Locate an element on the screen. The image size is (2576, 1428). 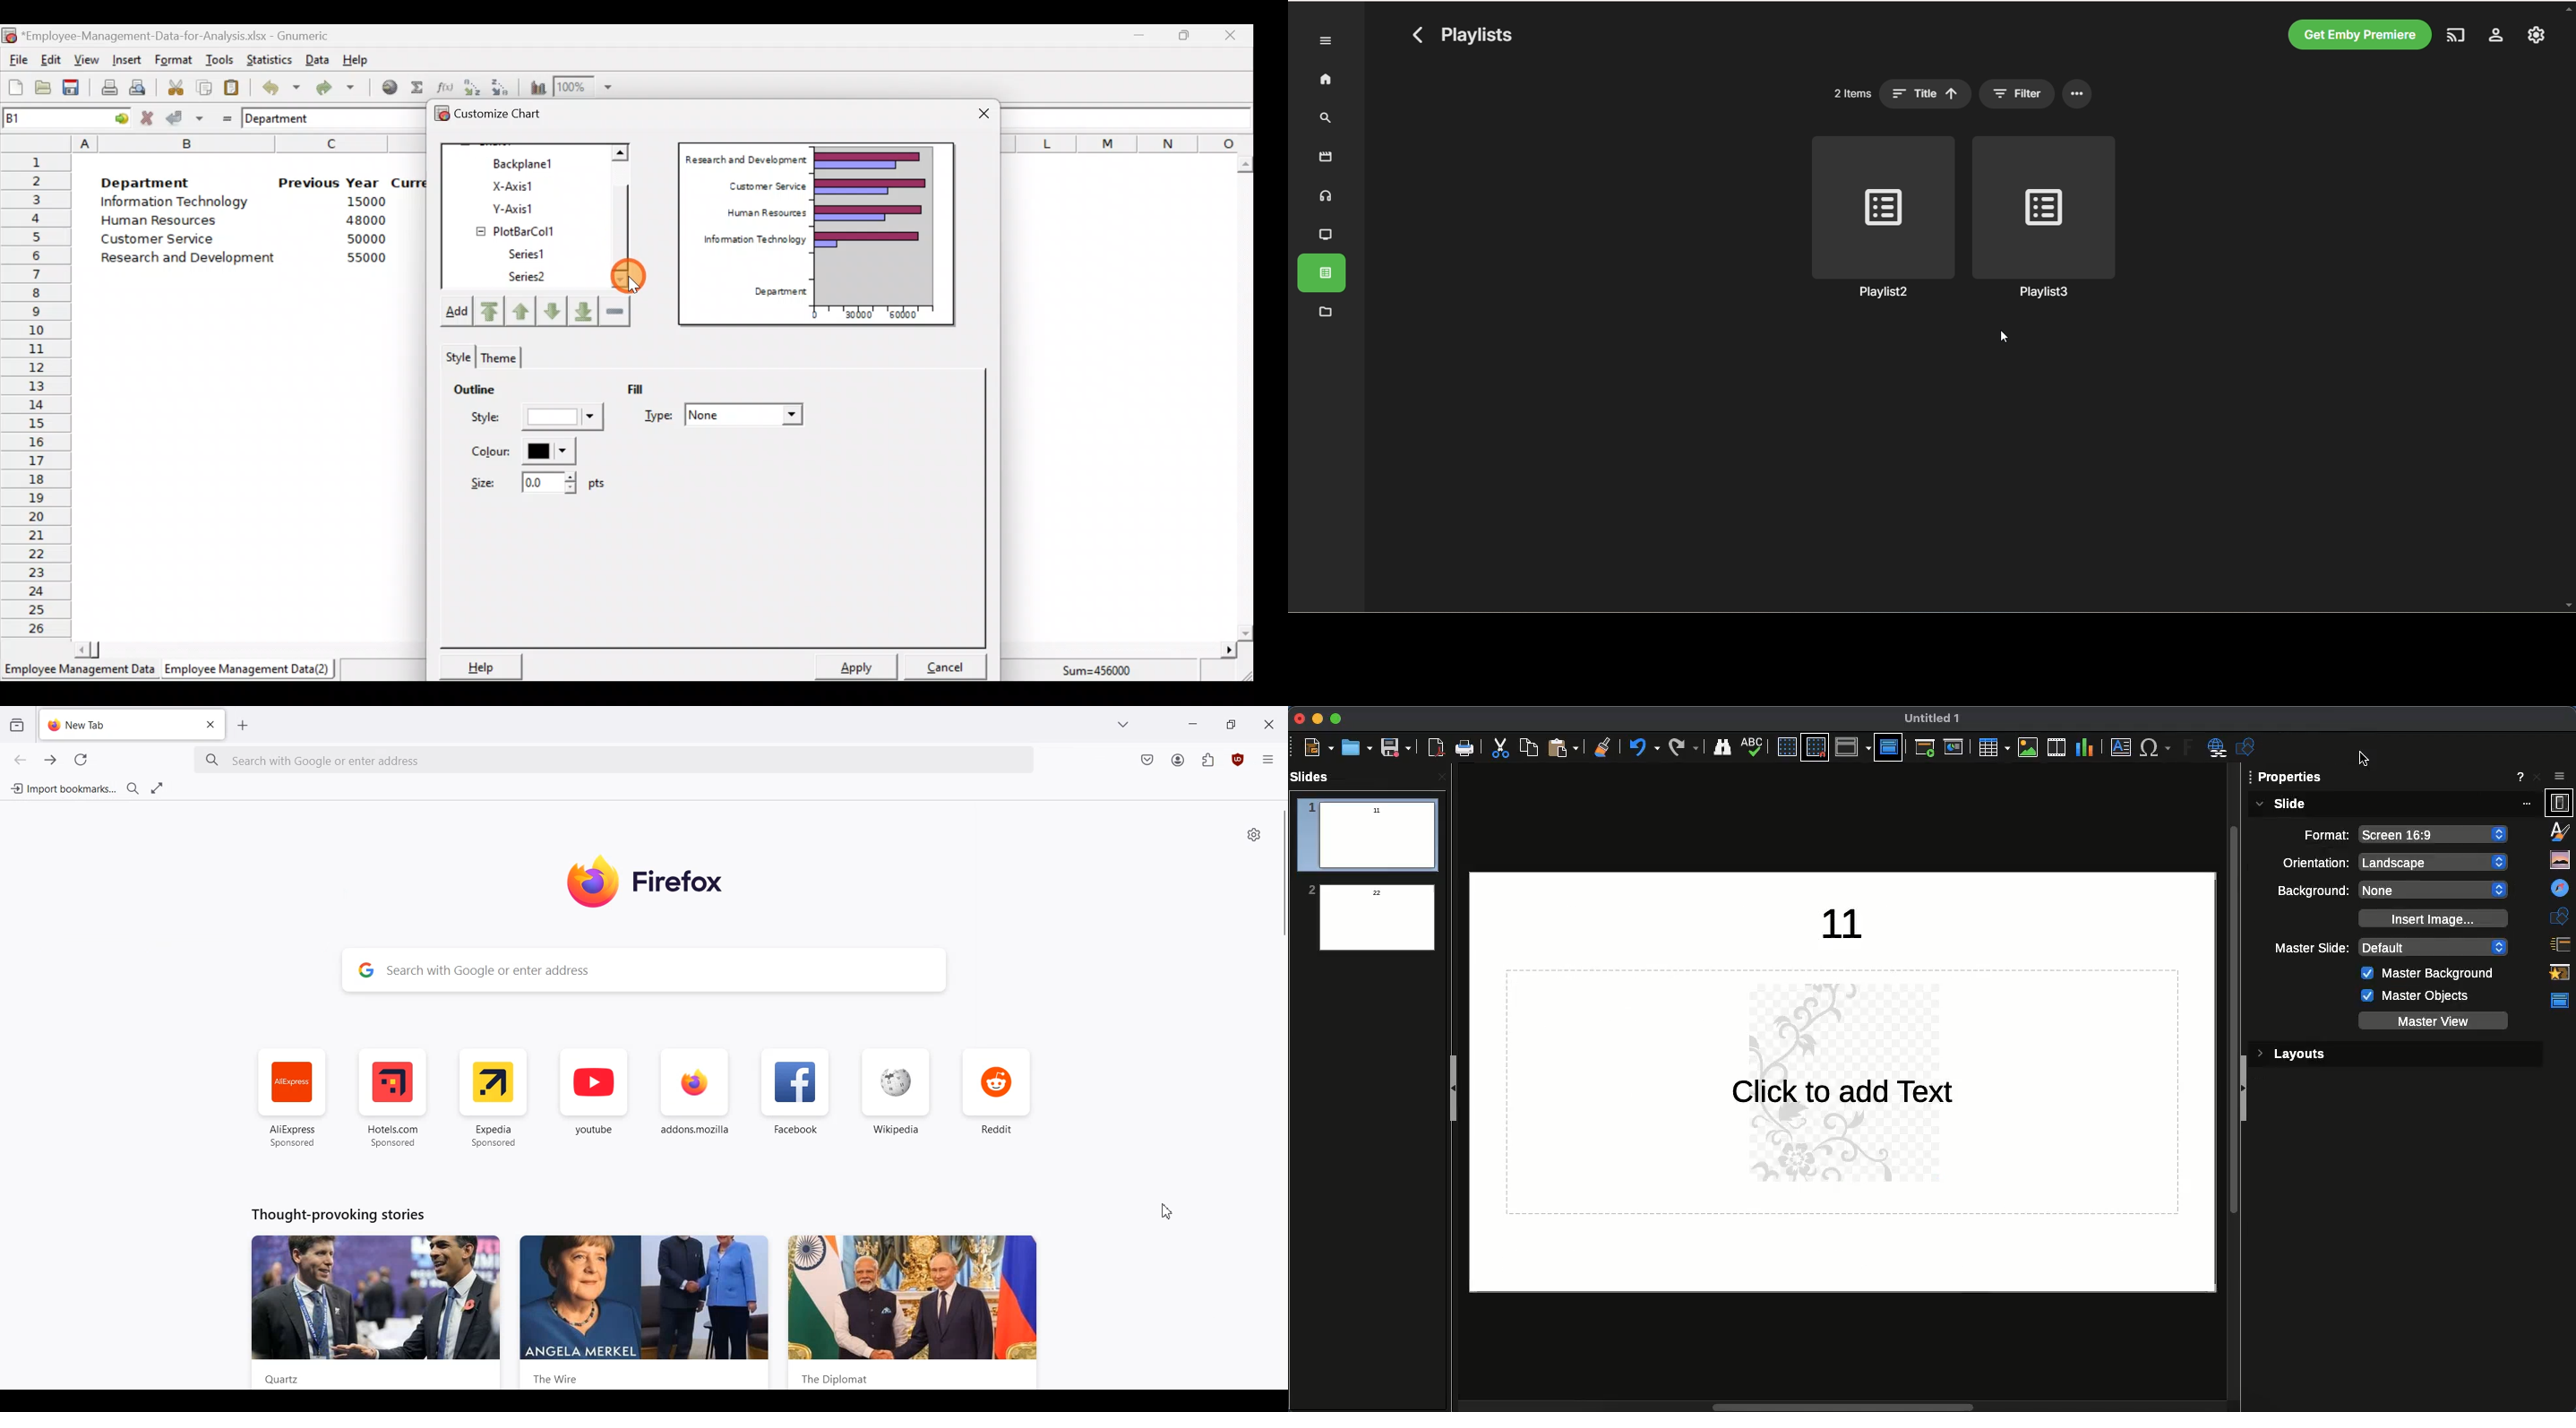
Insert hyperlink is located at coordinates (385, 86).